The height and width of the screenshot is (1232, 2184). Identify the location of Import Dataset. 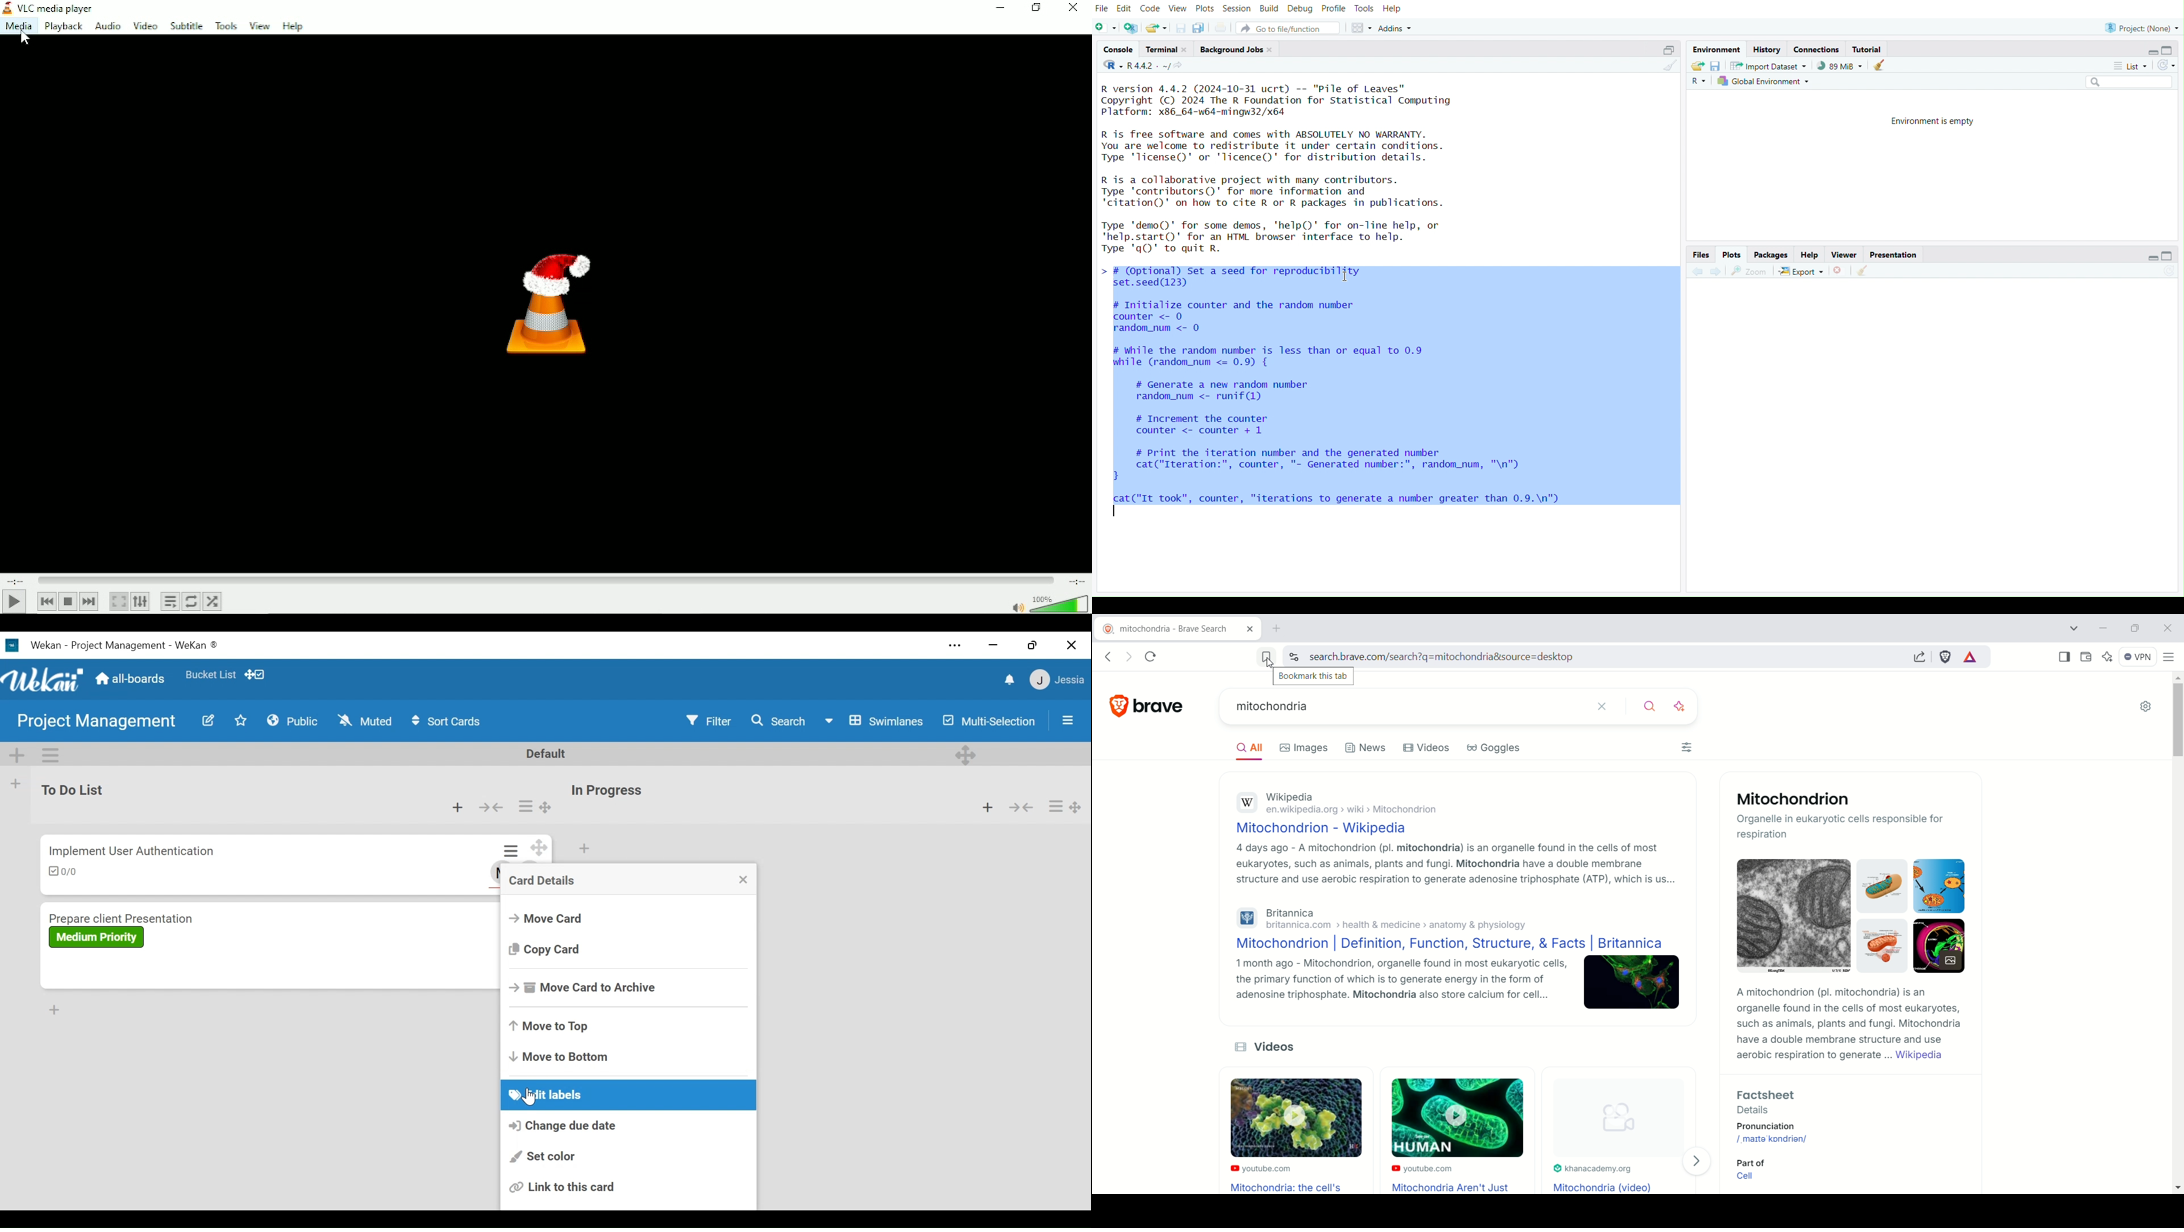
(1771, 66).